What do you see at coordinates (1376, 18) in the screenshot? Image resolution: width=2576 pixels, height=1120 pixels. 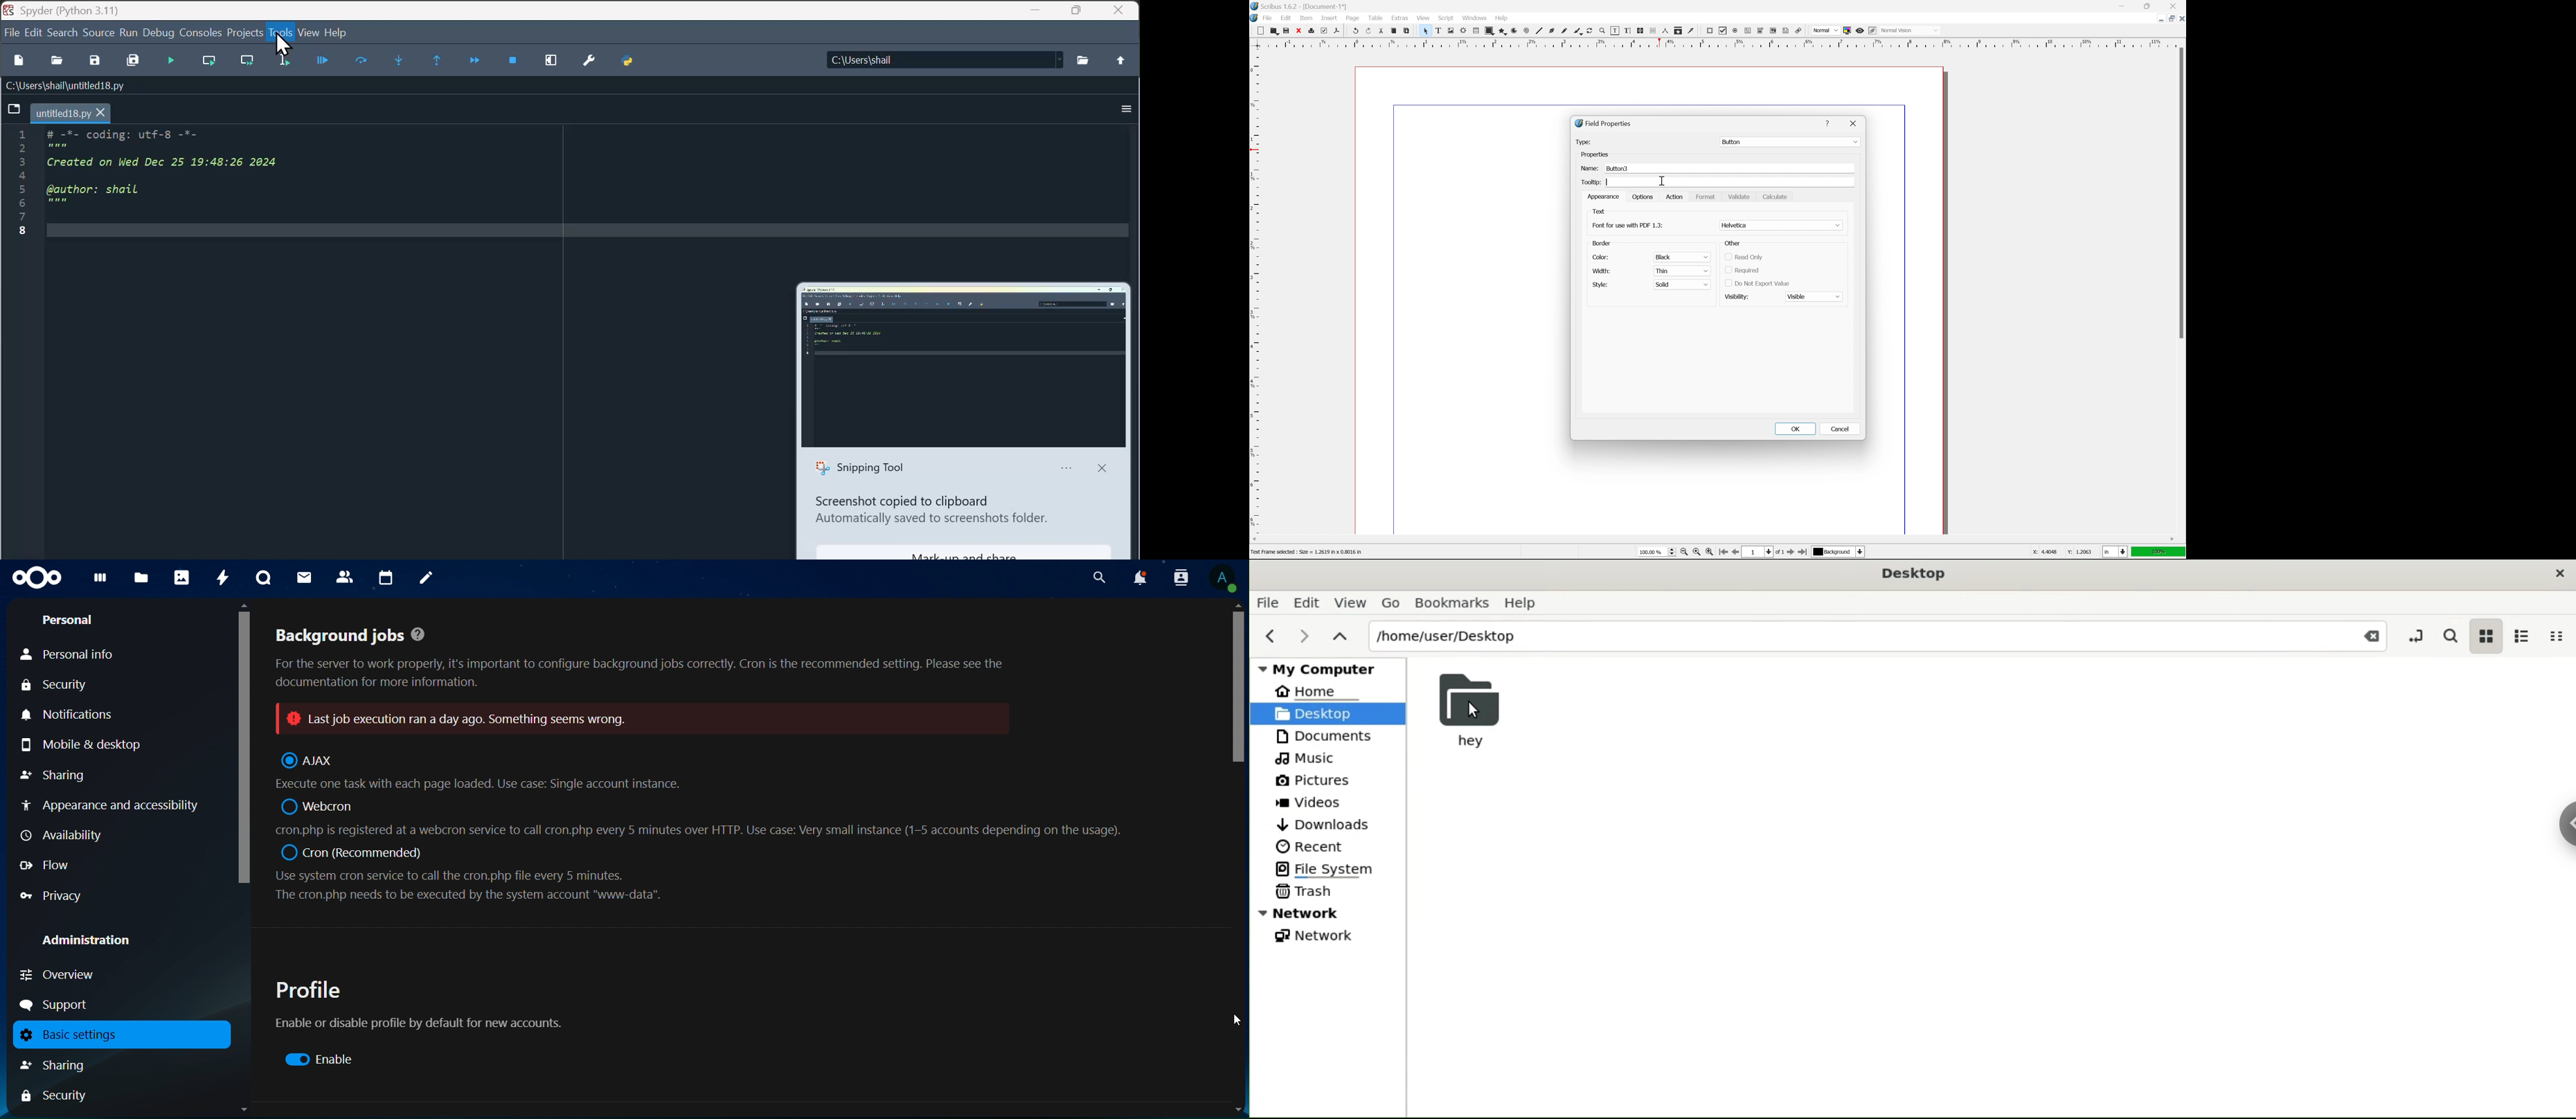 I see `table` at bounding box center [1376, 18].